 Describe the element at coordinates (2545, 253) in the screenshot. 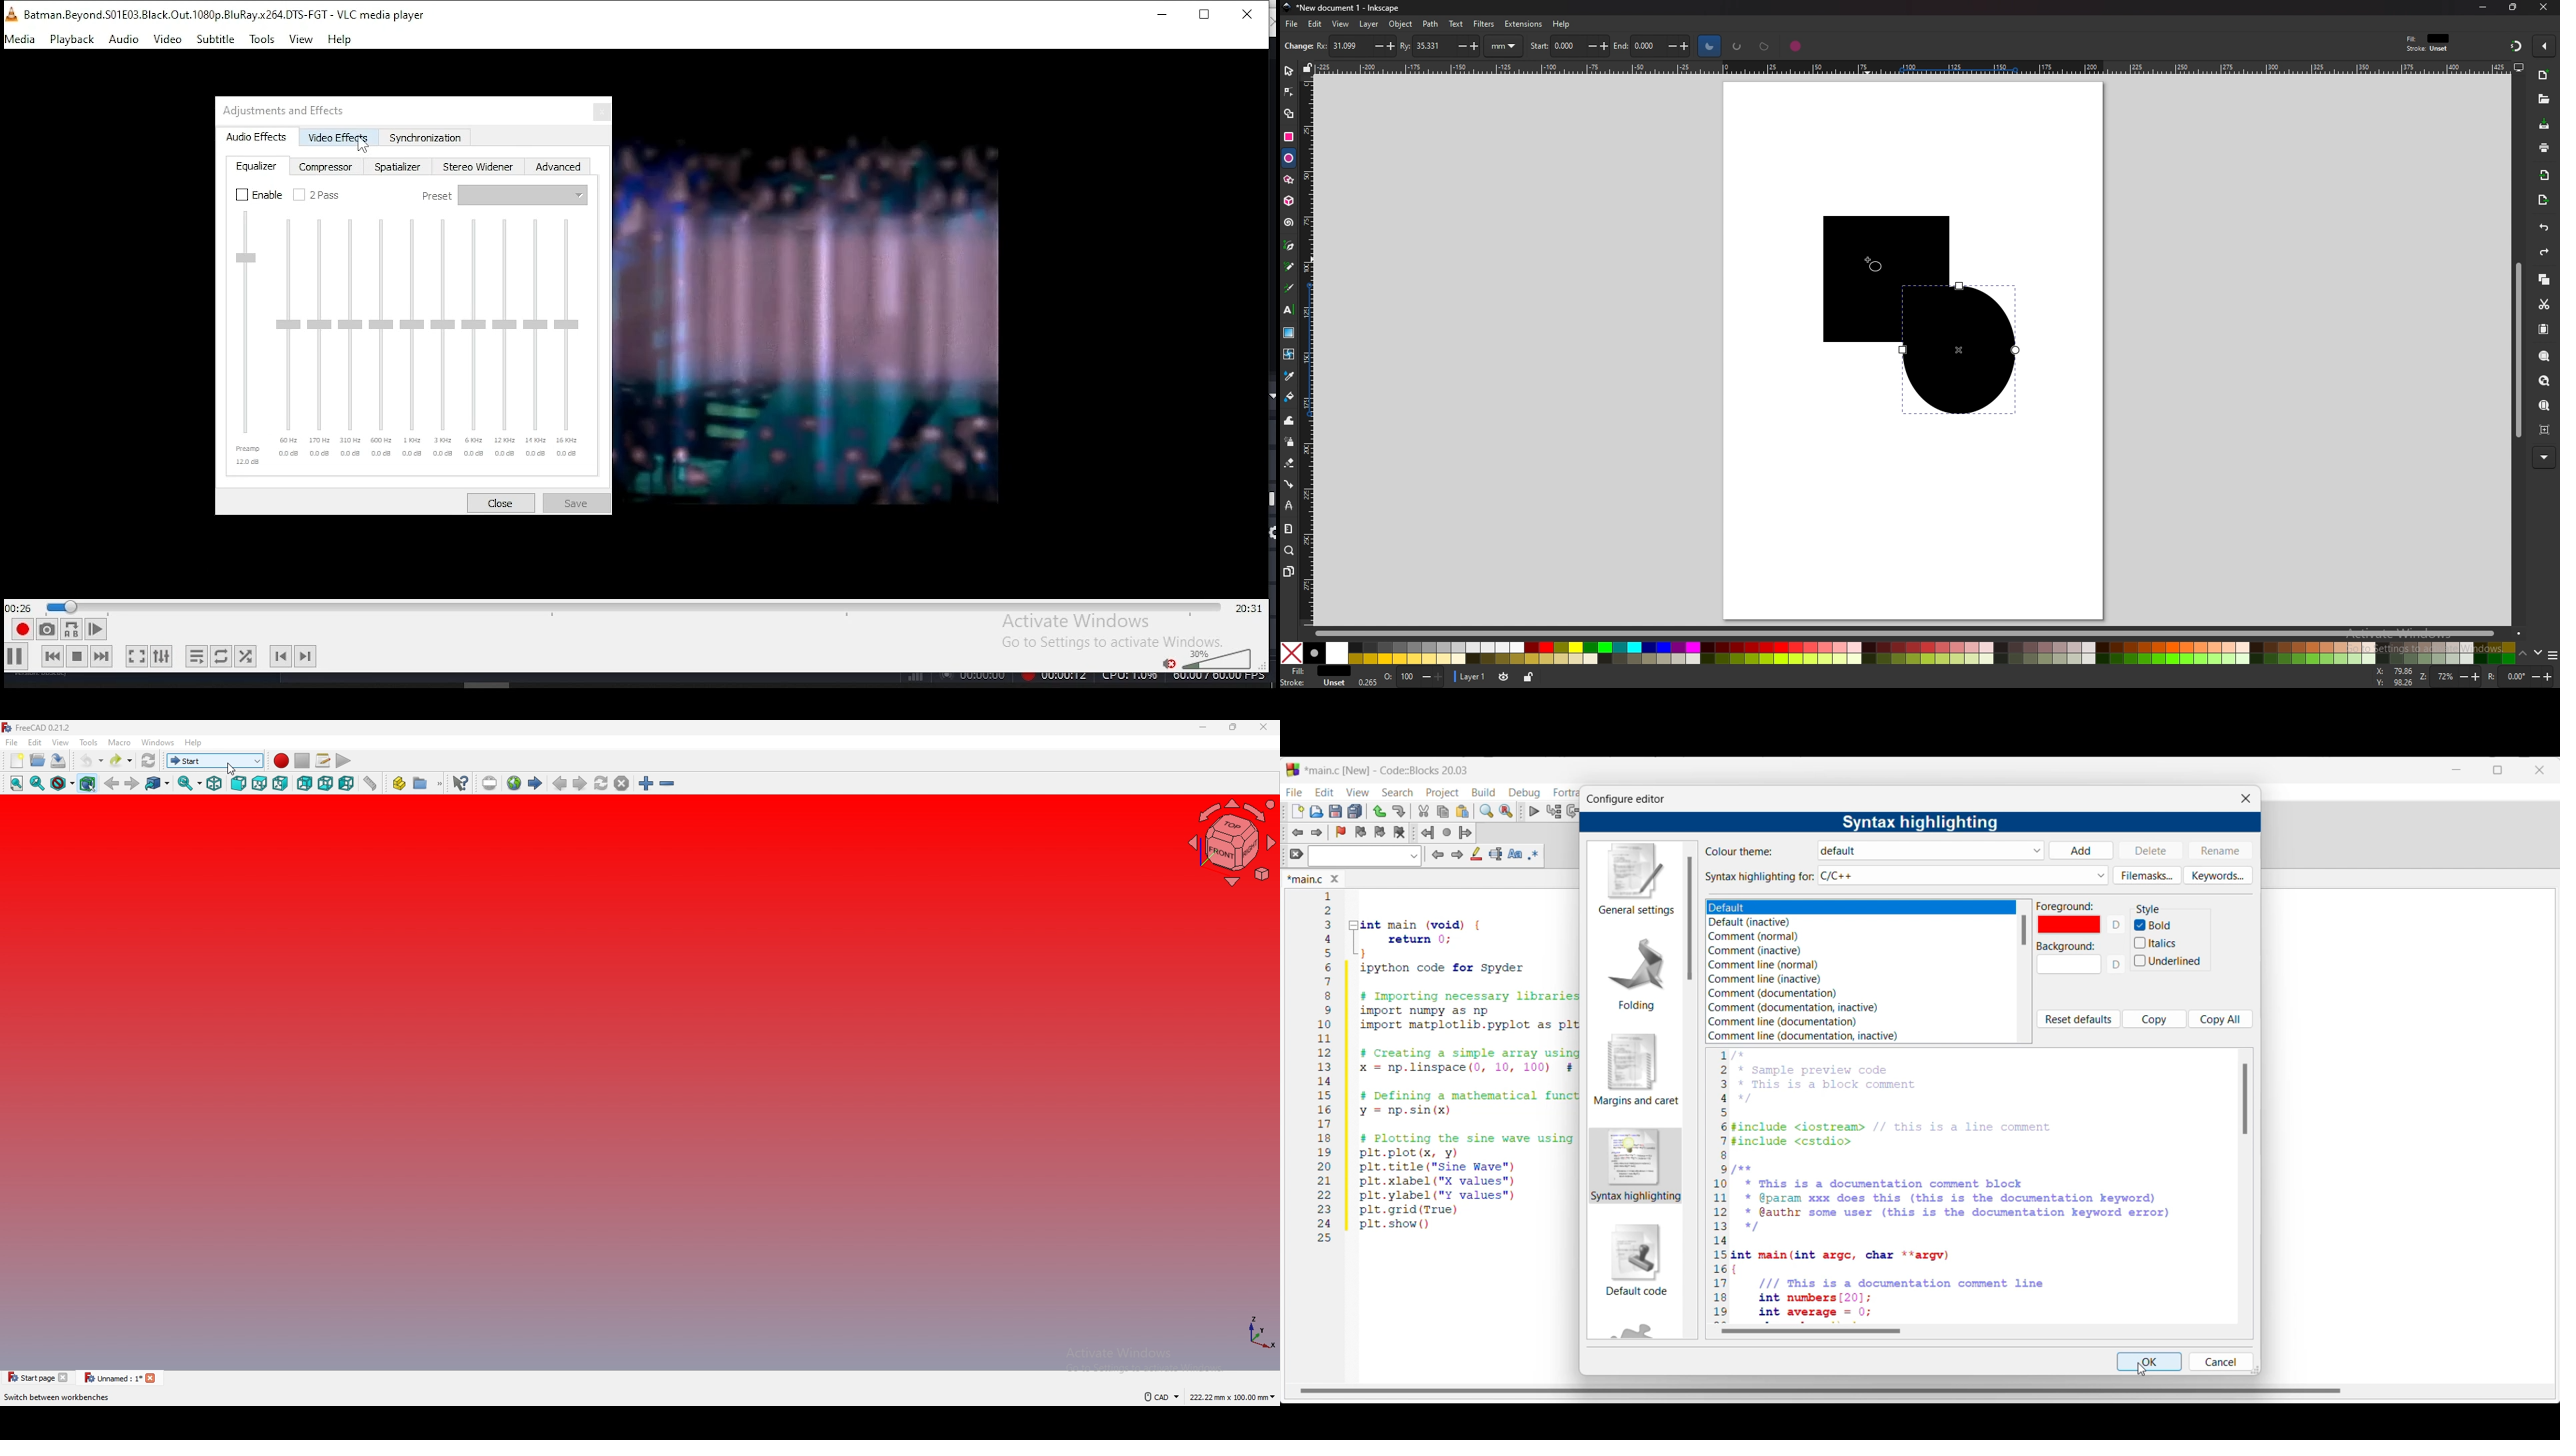

I see `redo` at that location.